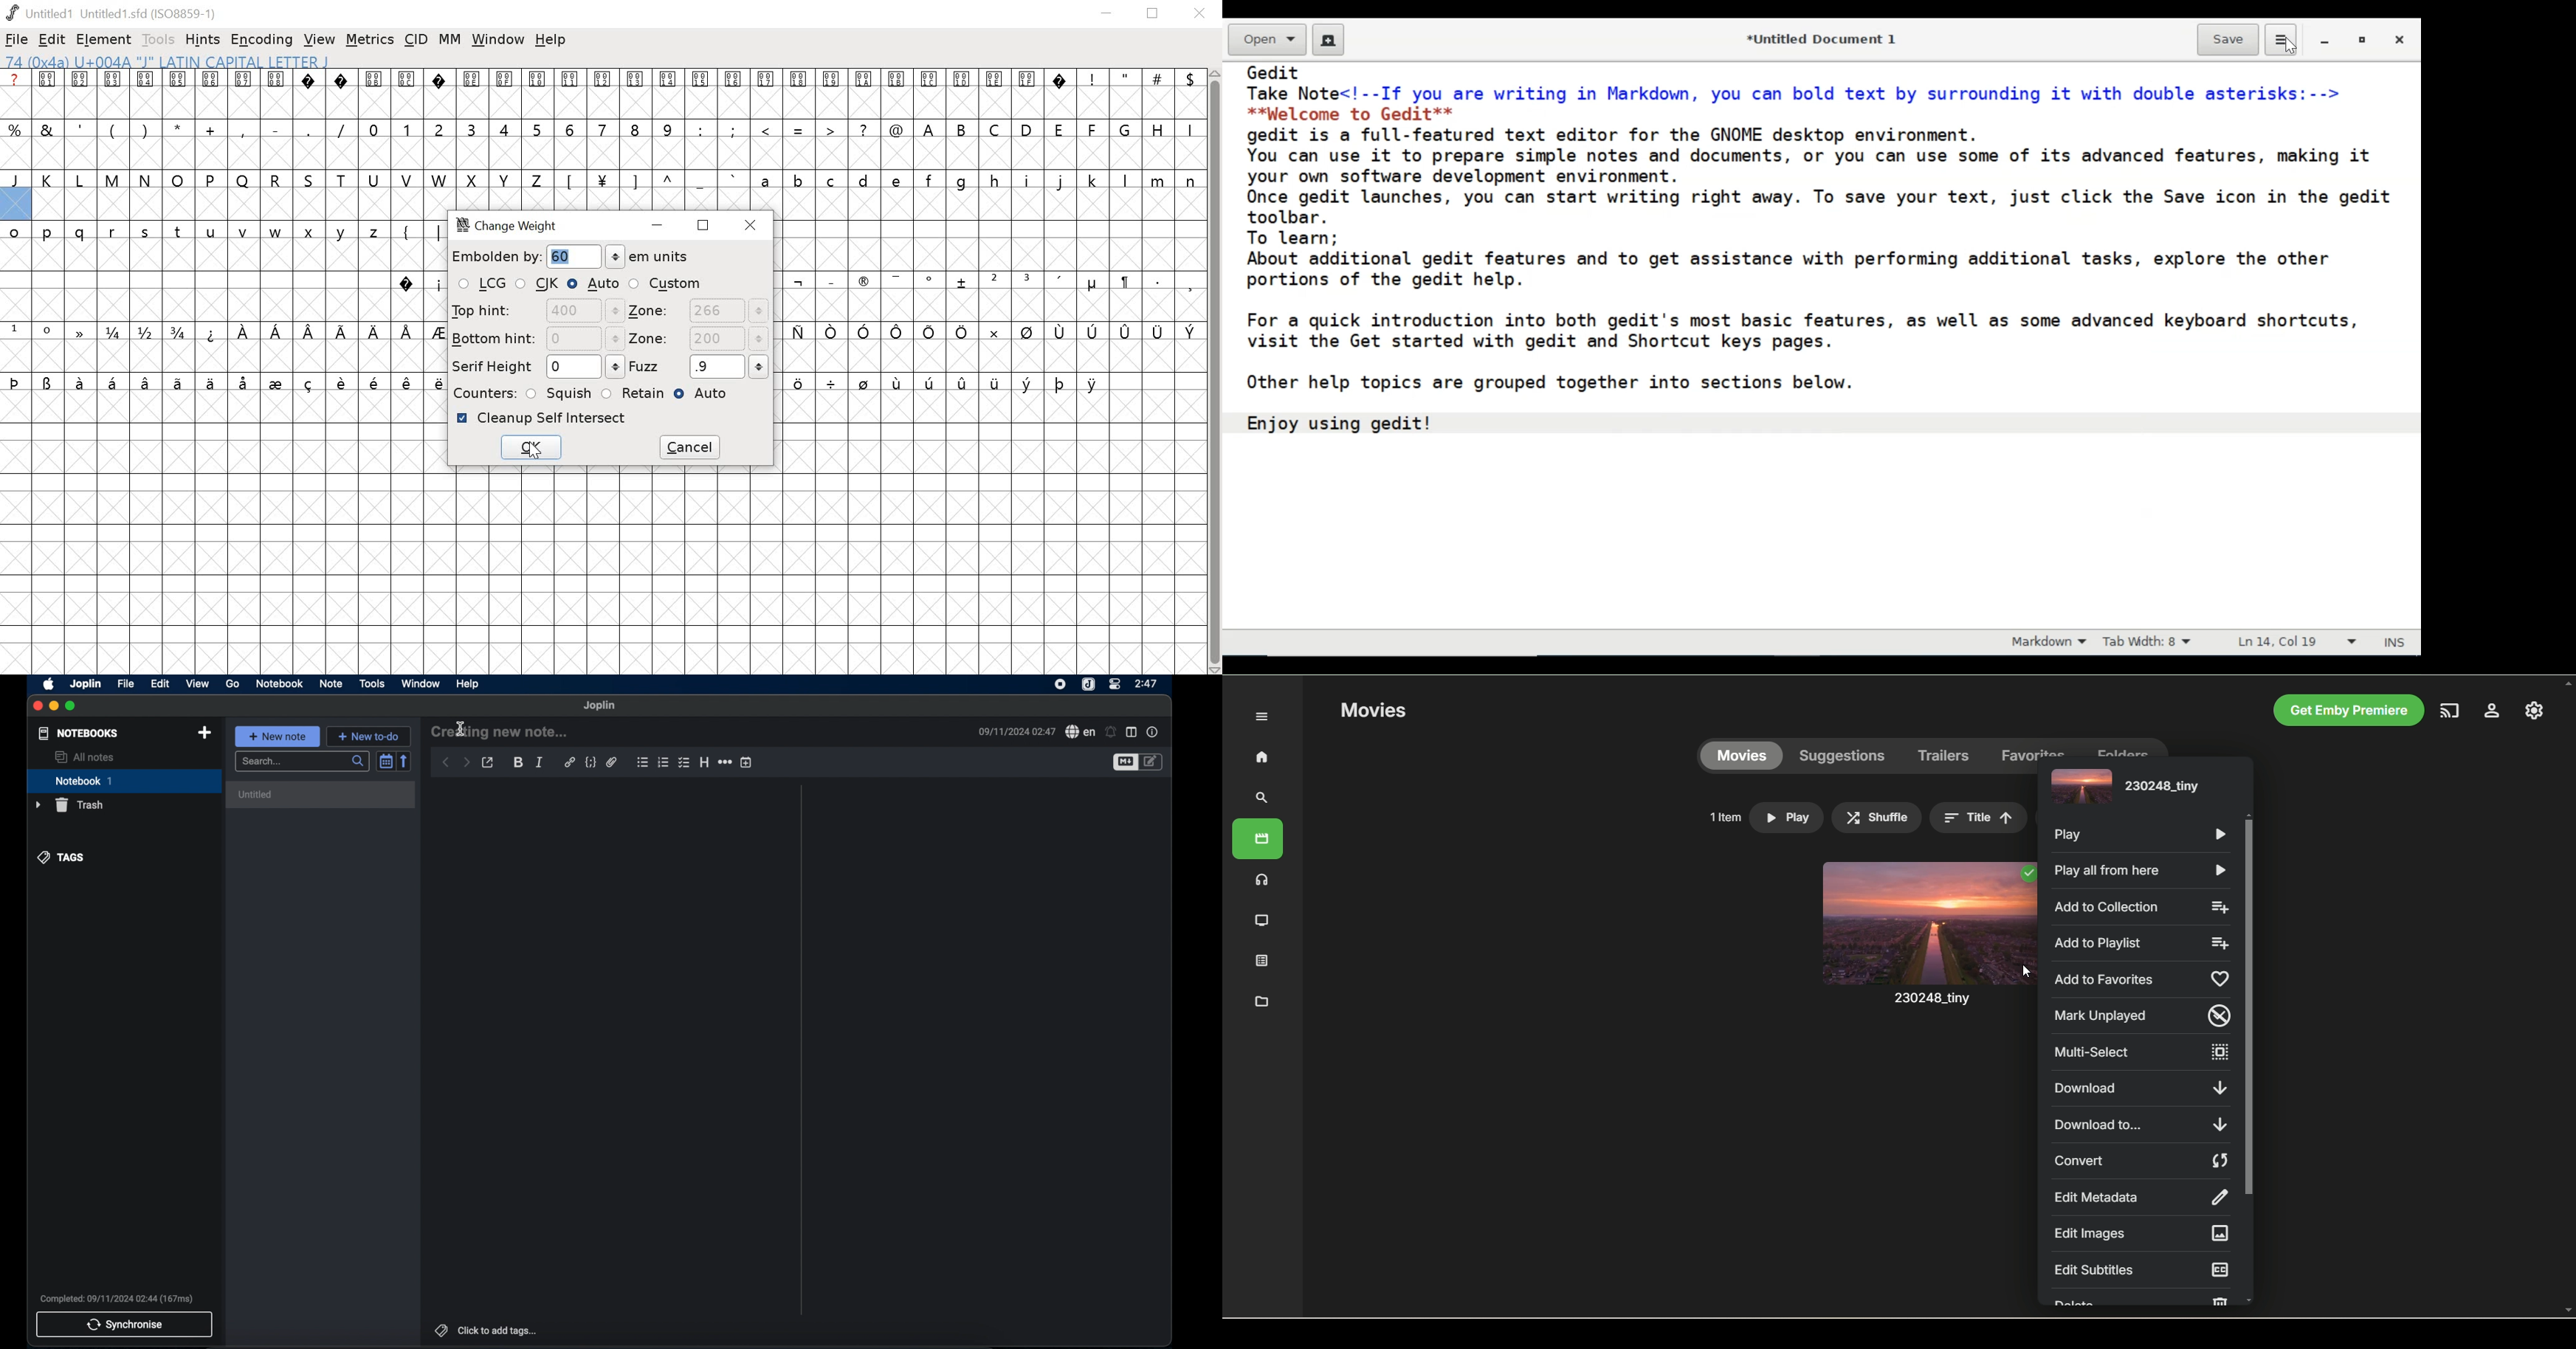  Describe the element at coordinates (204, 733) in the screenshot. I see `new notebook` at that location.